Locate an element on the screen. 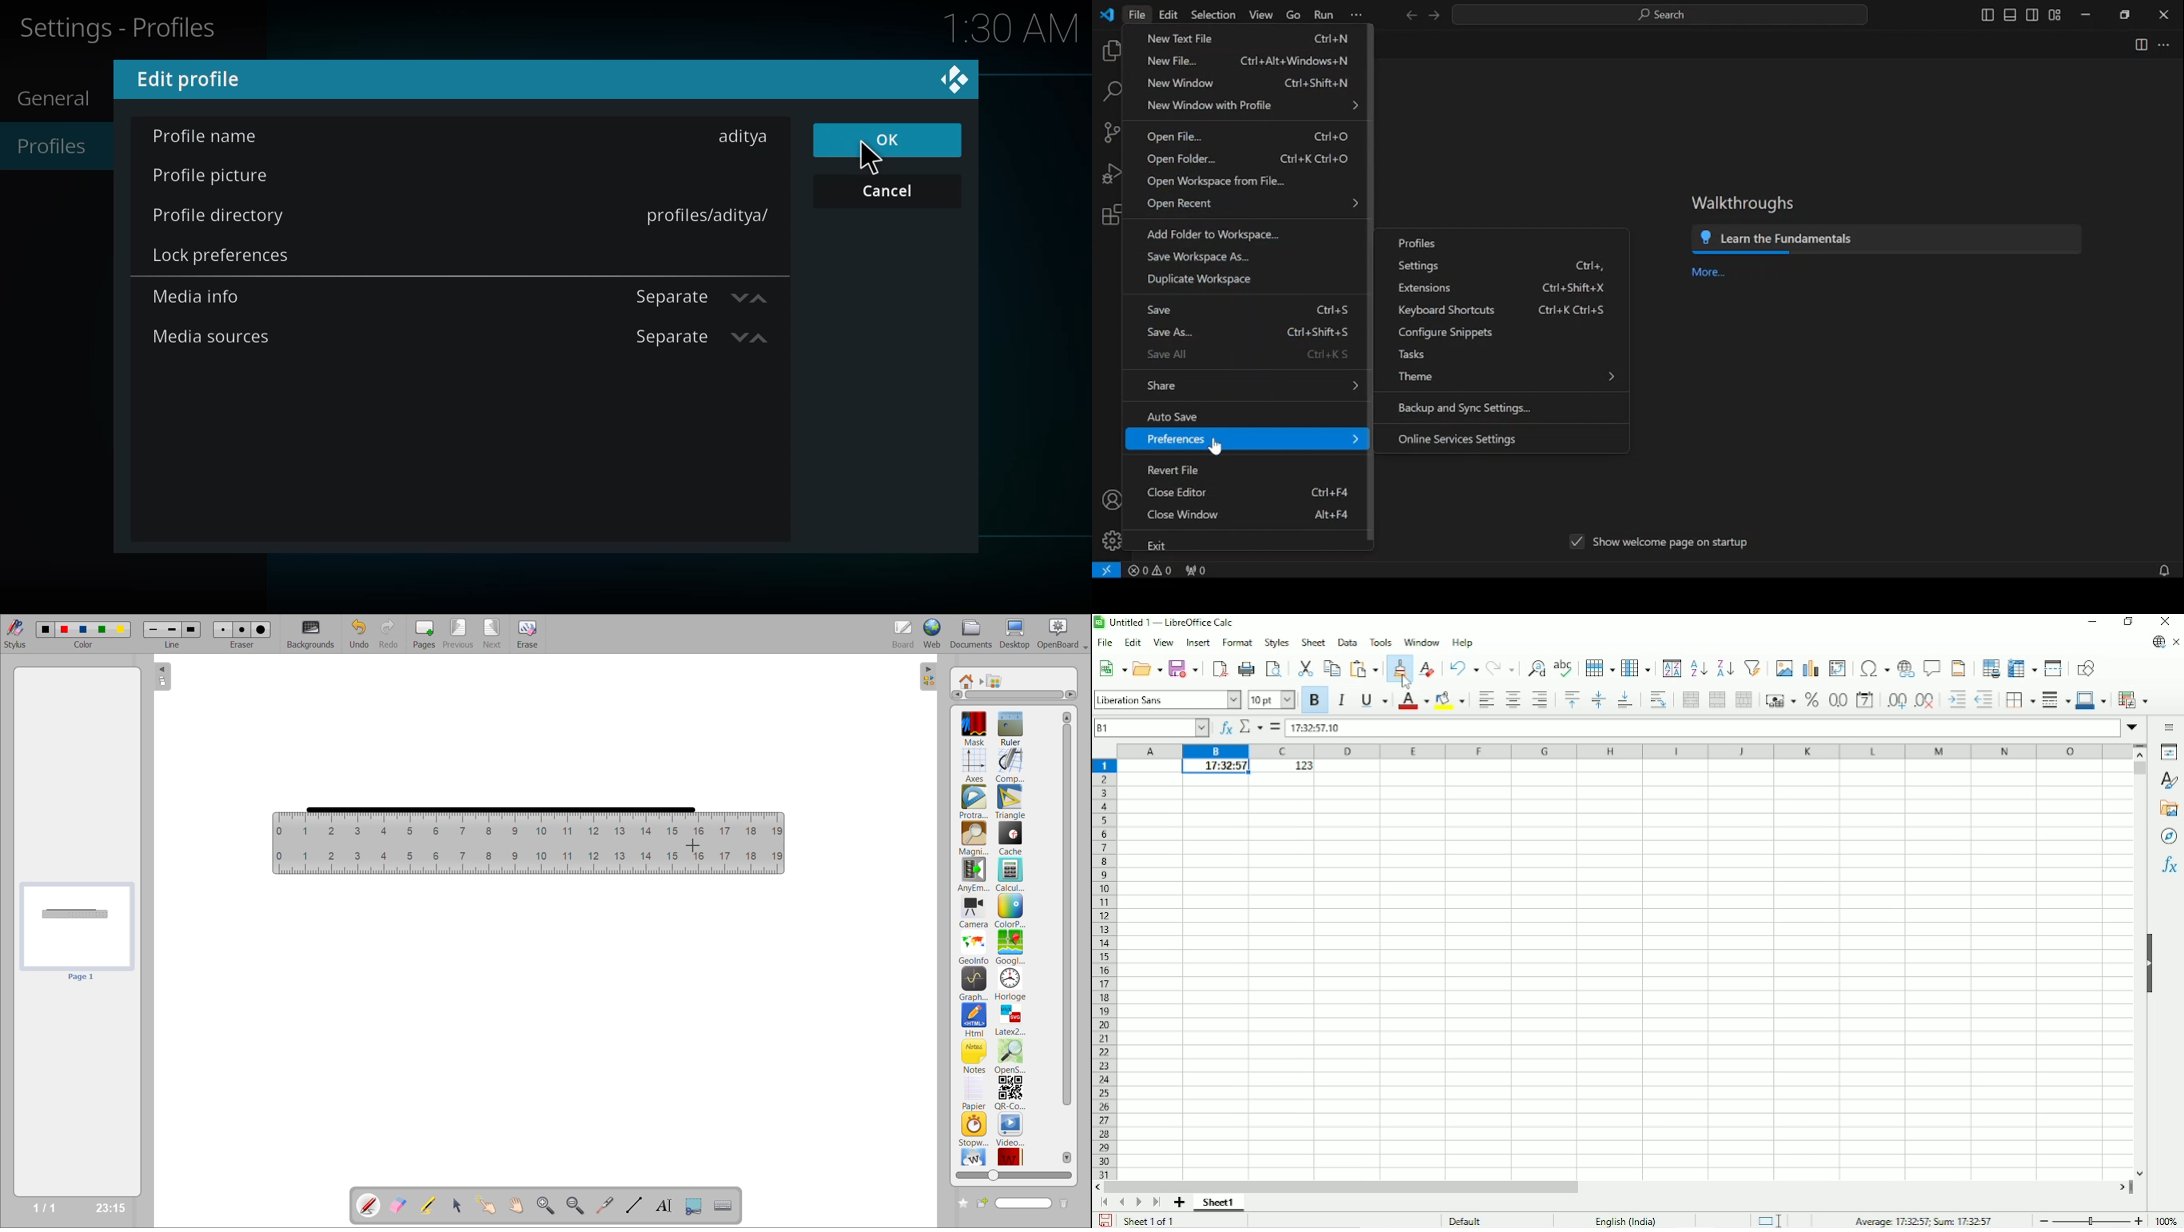 The height and width of the screenshot is (1232, 2184). ctrl+KS is located at coordinates (1329, 355).